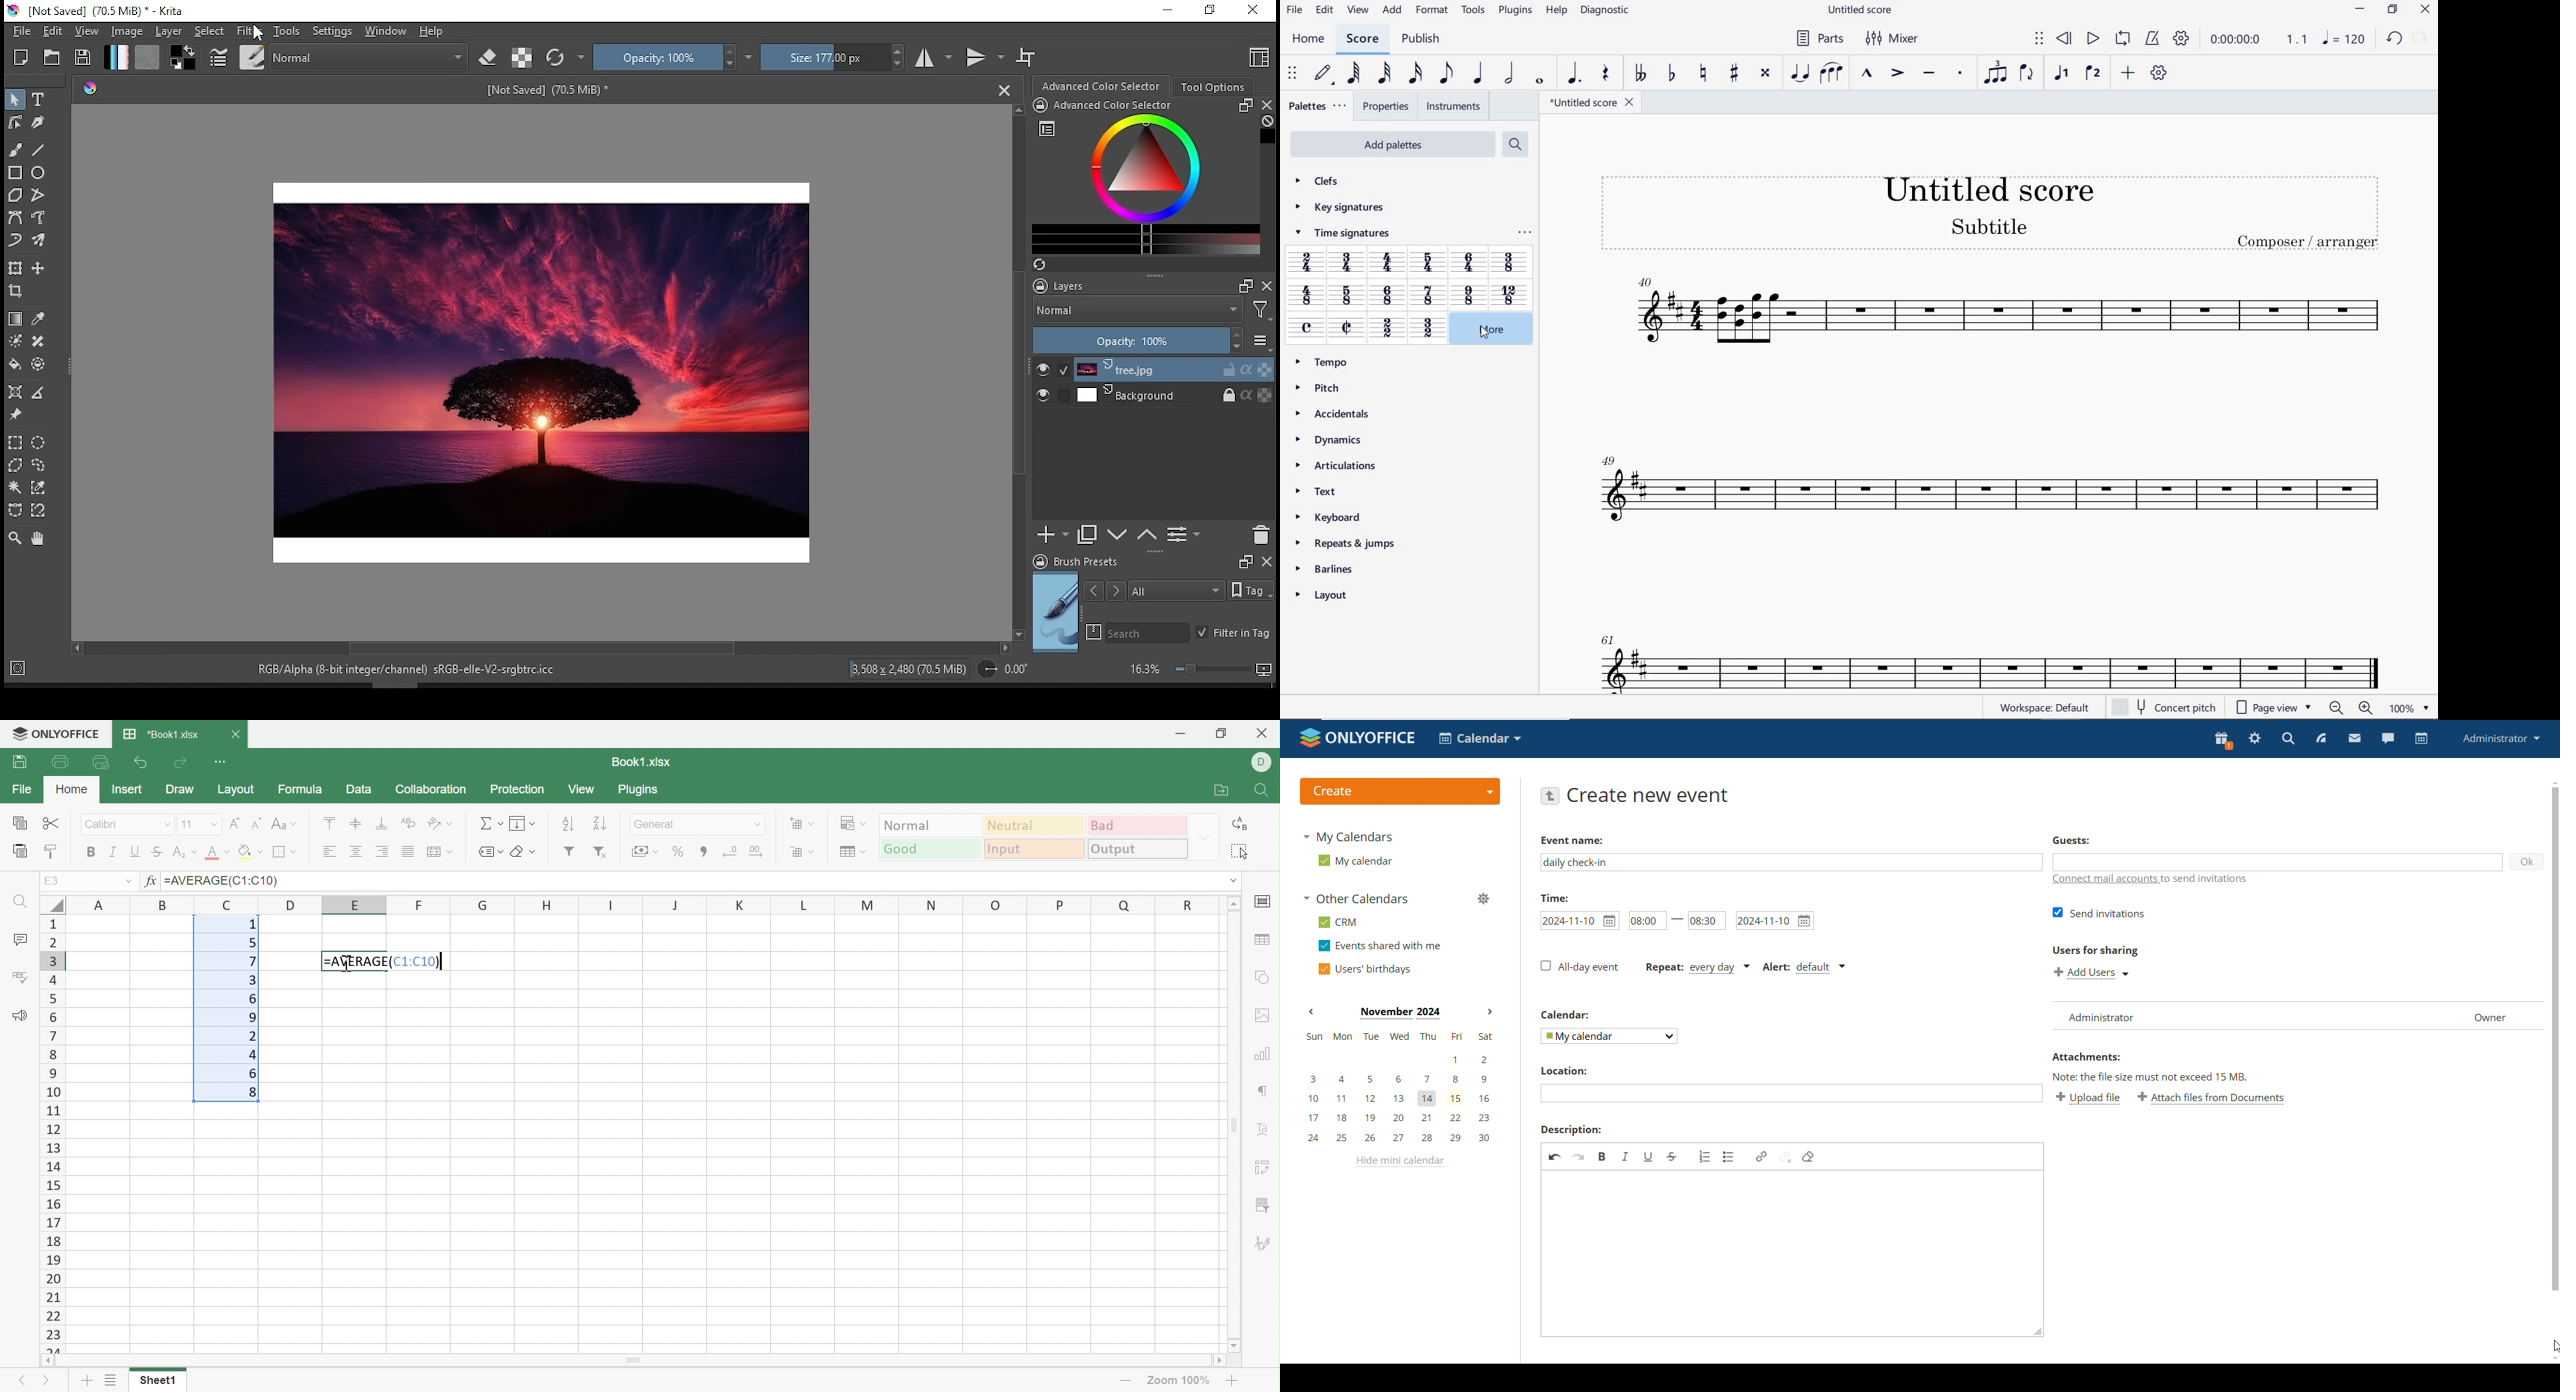 The width and height of the screenshot is (2576, 1400). Describe the element at coordinates (2343, 38) in the screenshot. I see `NOTE` at that location.